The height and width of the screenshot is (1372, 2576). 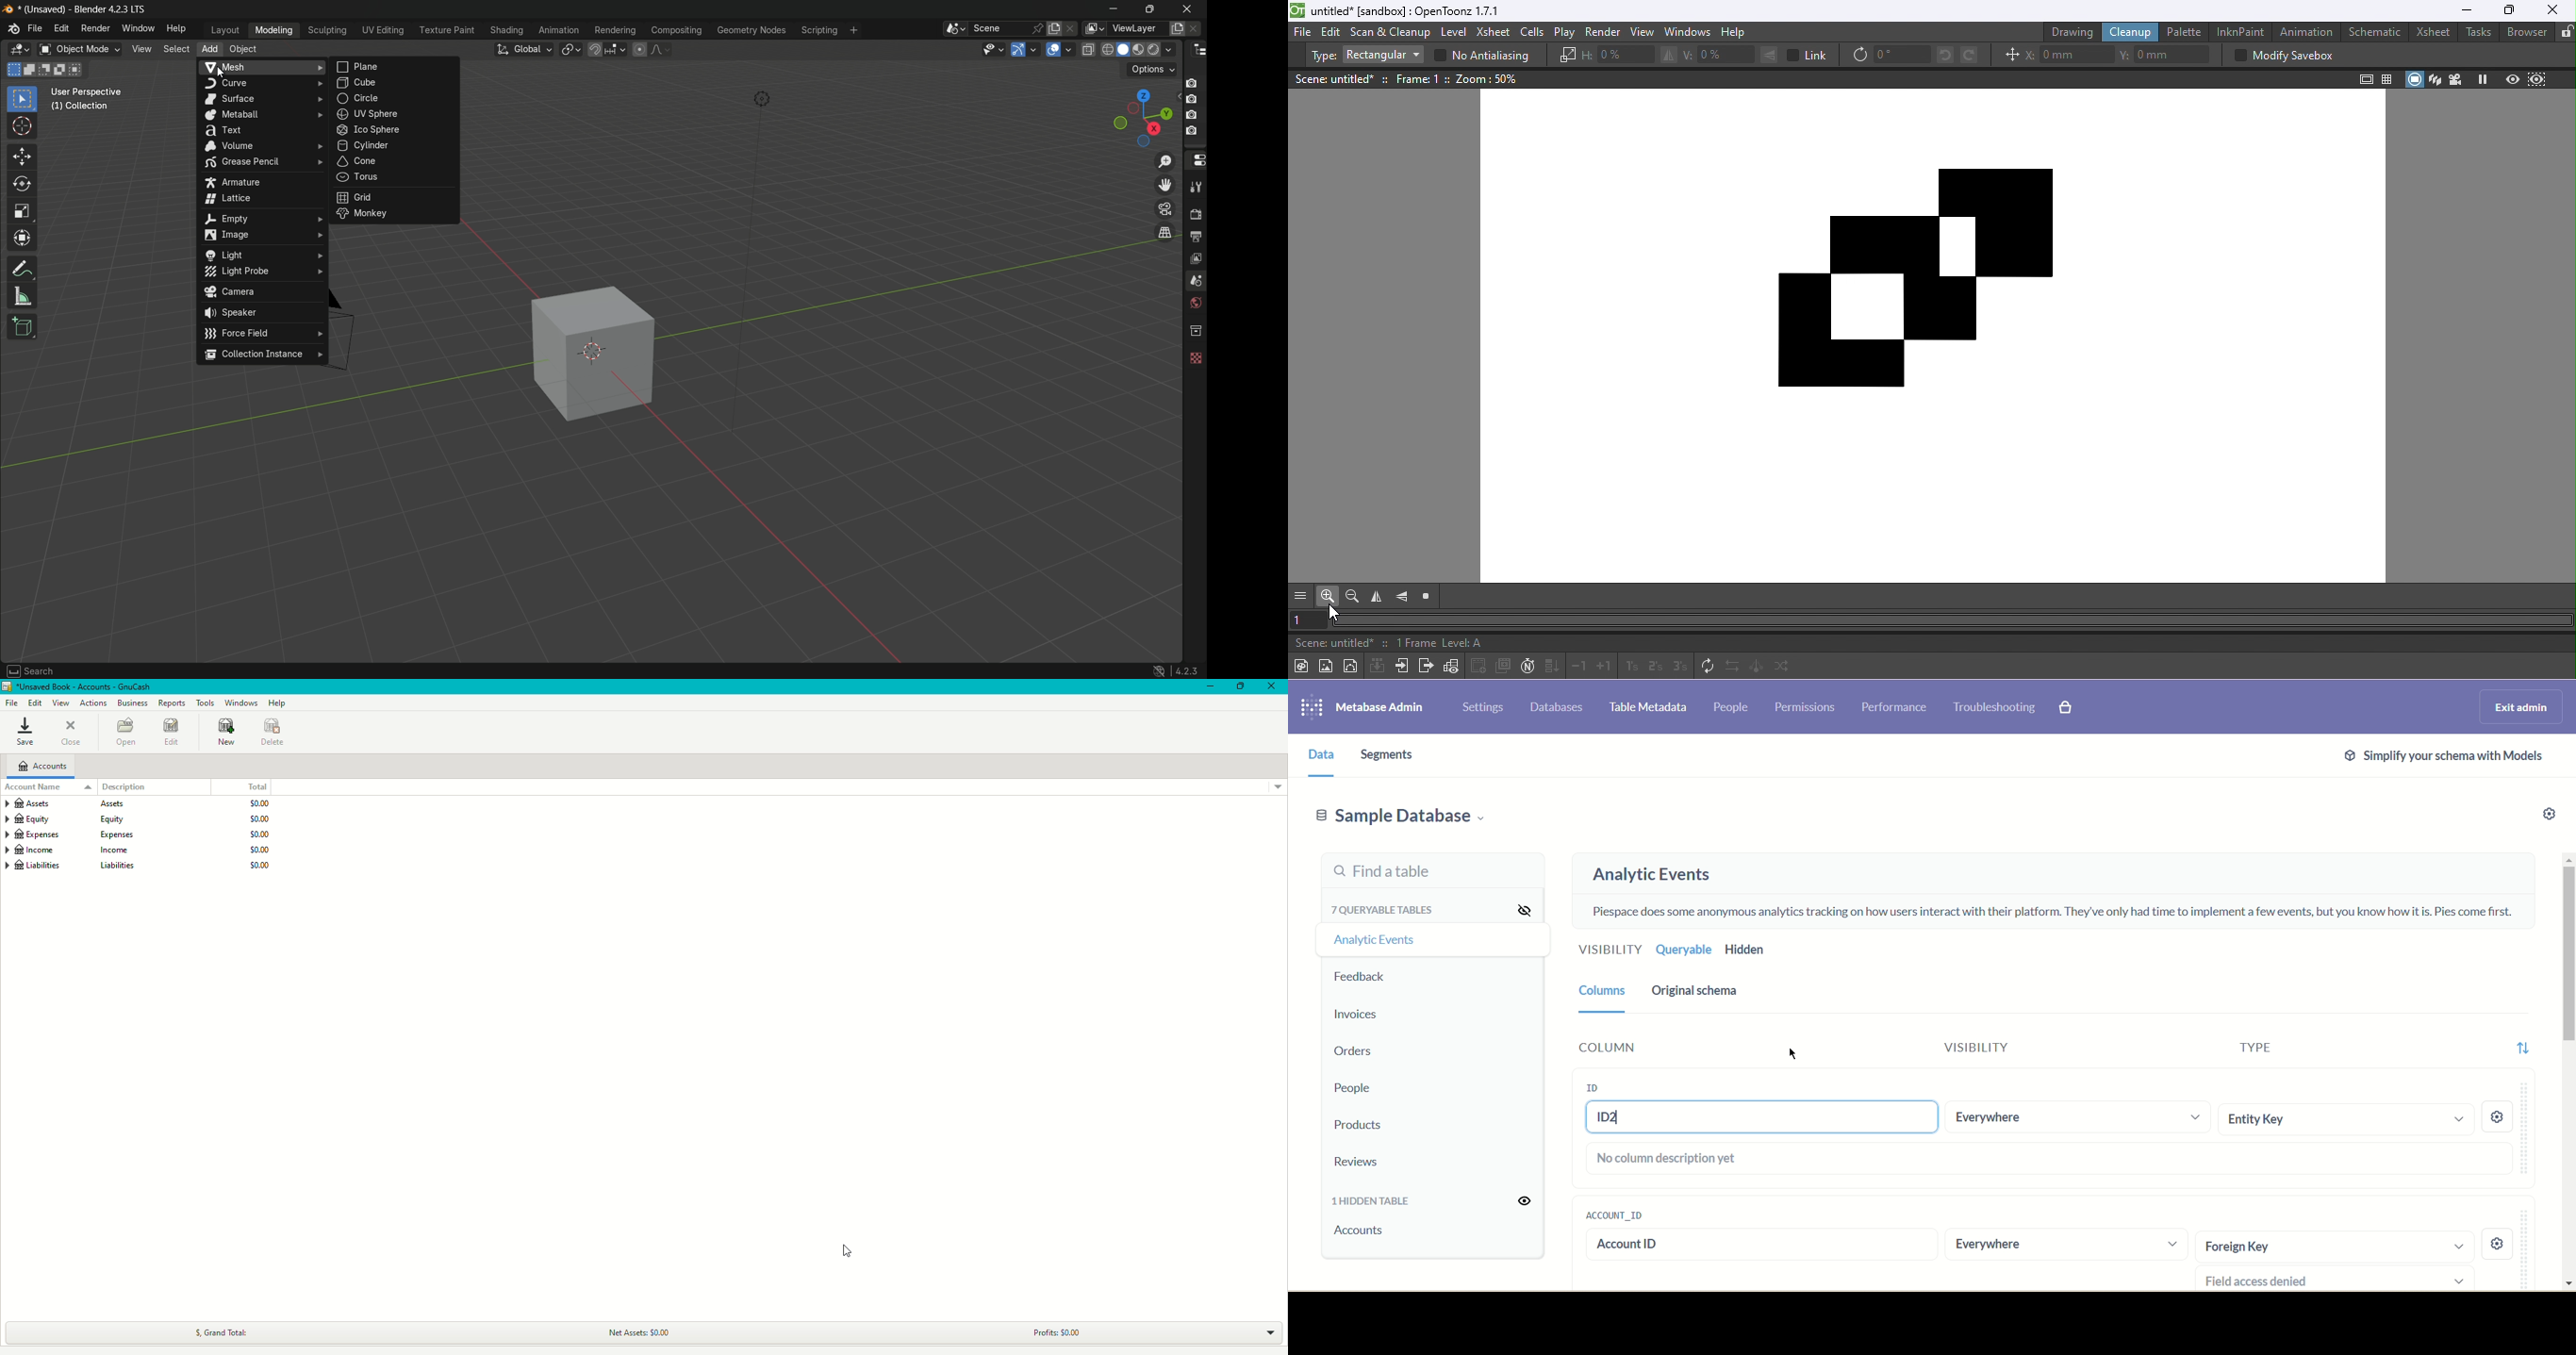 What do you see at coordinates (1611, 1214) in the screenshot?
I see `account_id` at bounding box center [1611, 1214].